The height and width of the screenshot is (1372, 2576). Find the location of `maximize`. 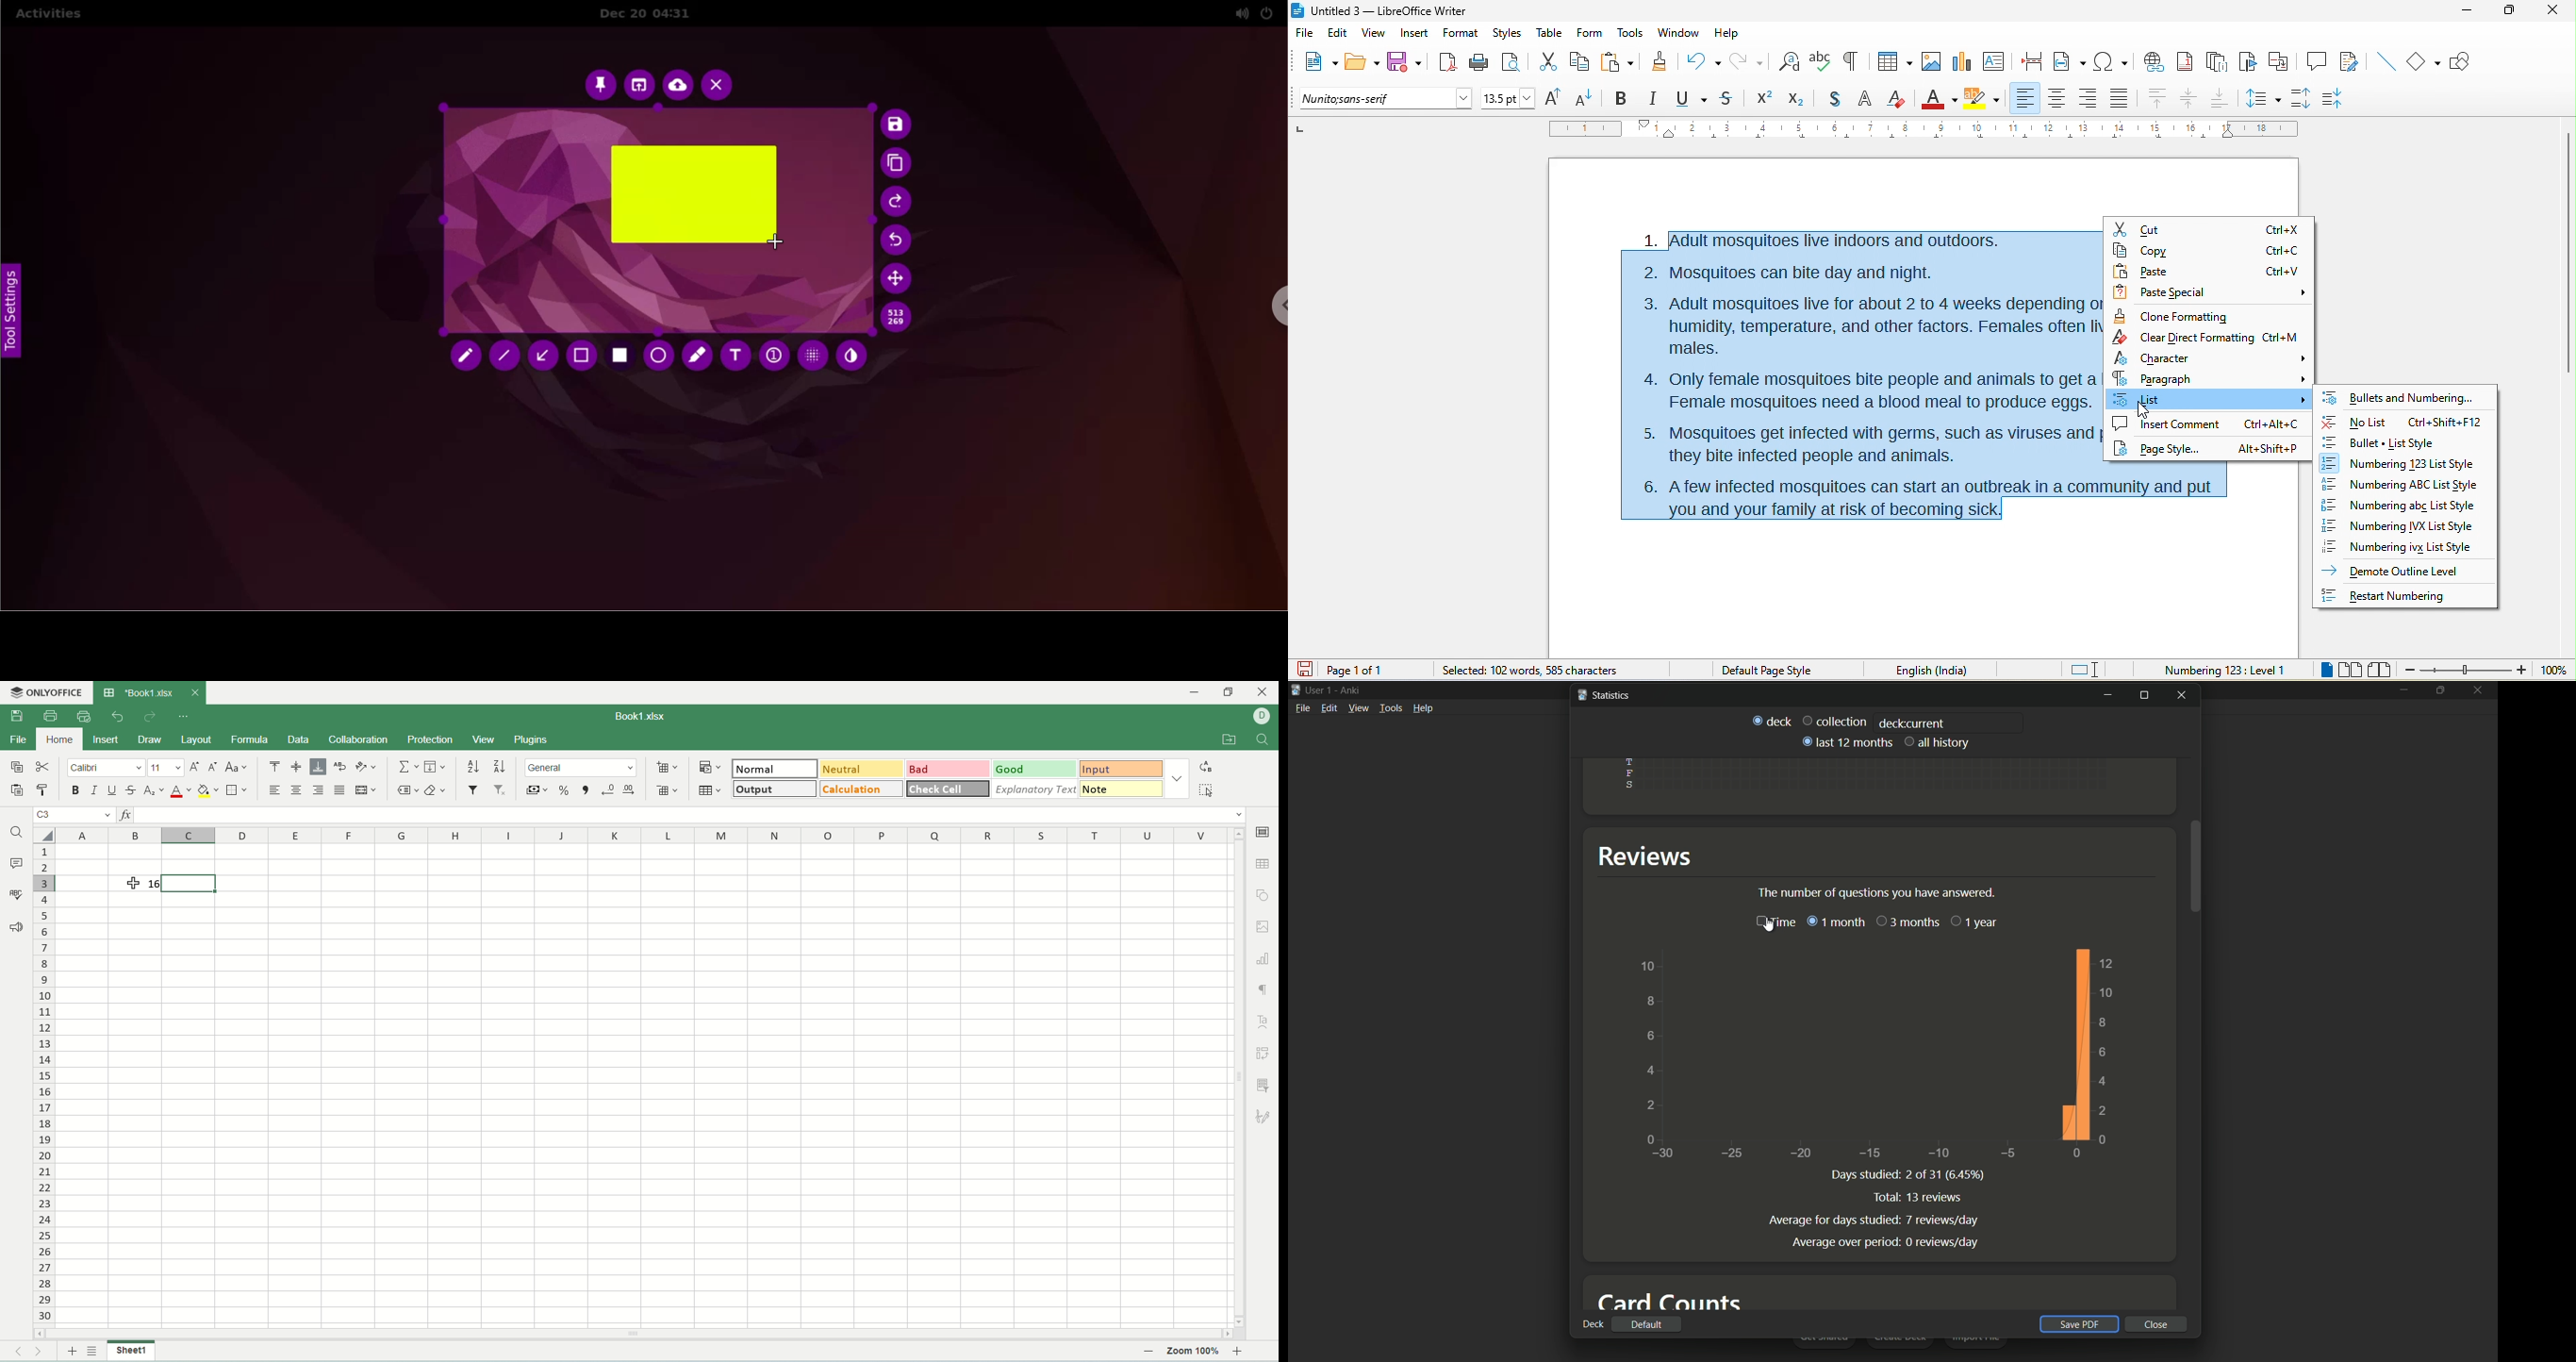

maximize is located at coordinates (2442, 690).